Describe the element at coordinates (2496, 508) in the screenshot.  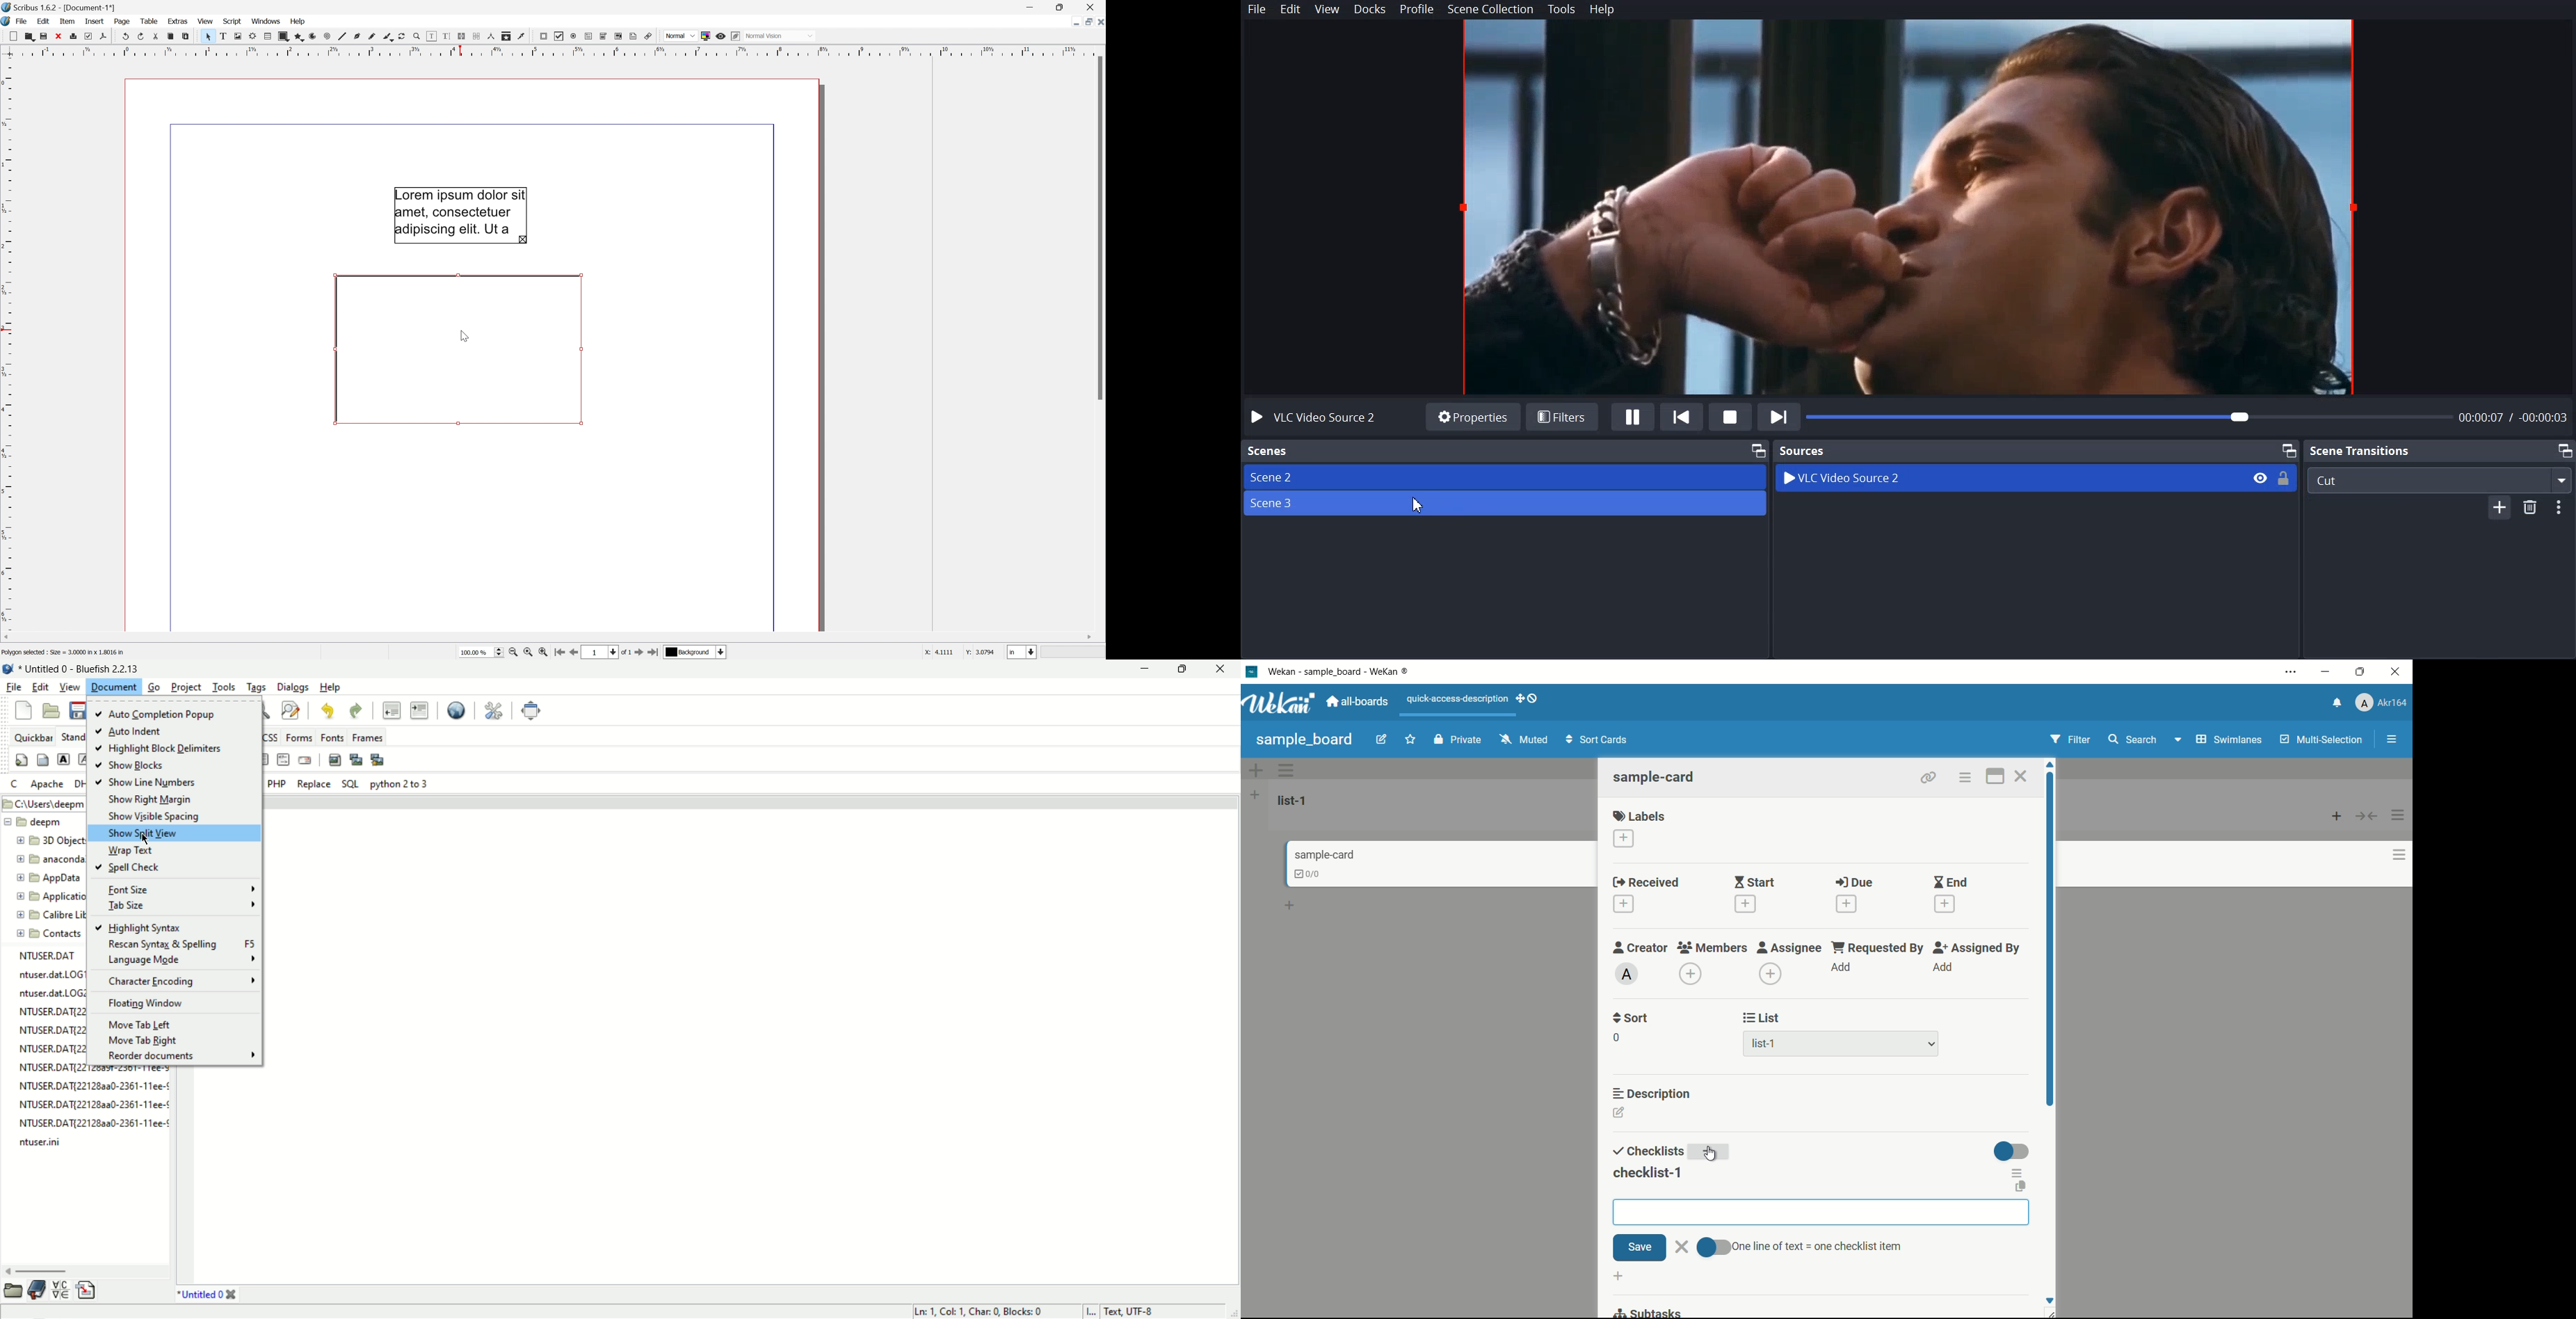
I see `Add file` at that location.